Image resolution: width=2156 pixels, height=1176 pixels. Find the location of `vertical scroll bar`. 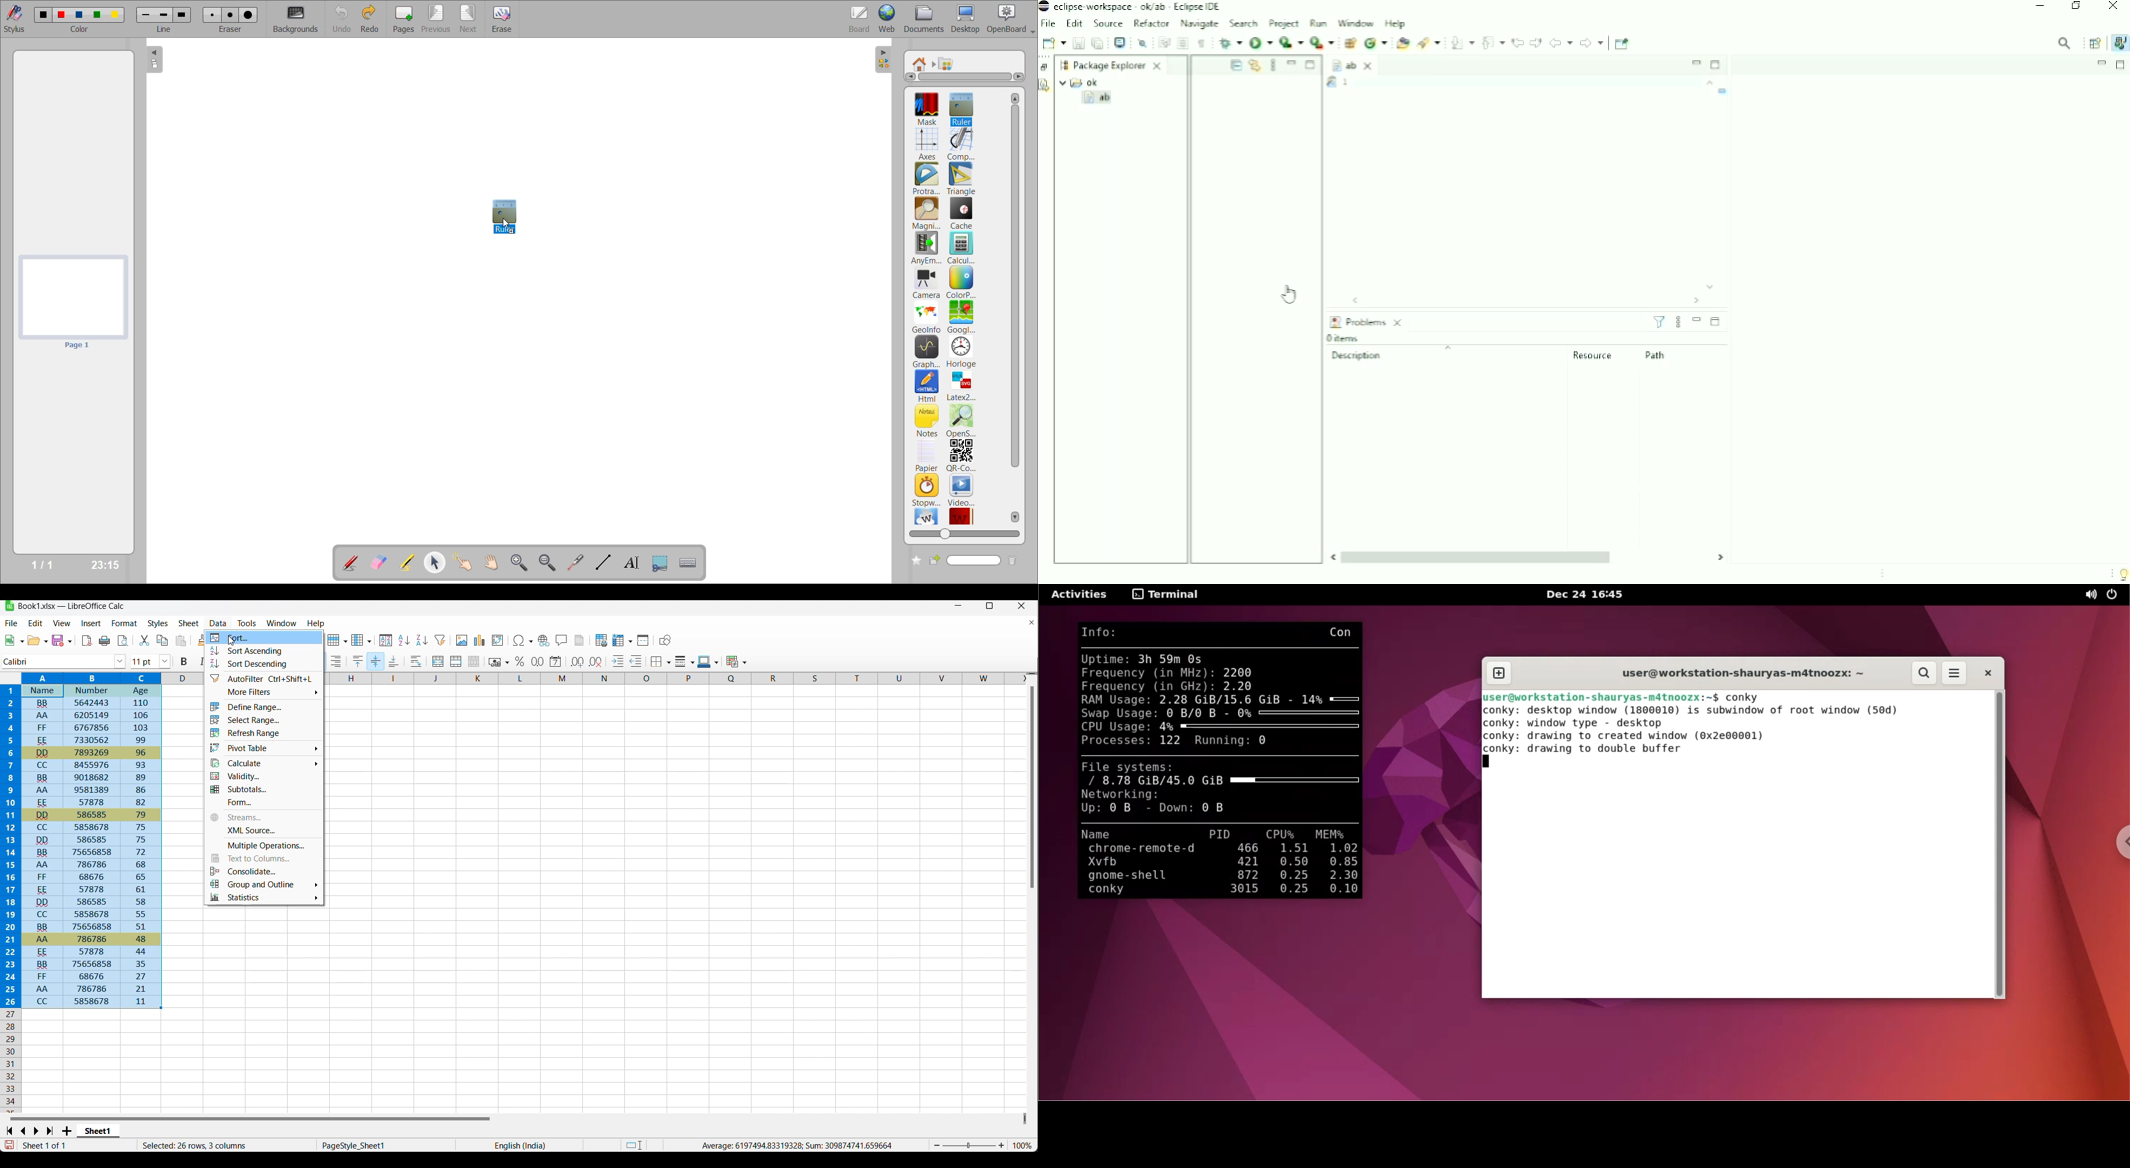

vertical scroll bar is located at coordinates (1032, 789).